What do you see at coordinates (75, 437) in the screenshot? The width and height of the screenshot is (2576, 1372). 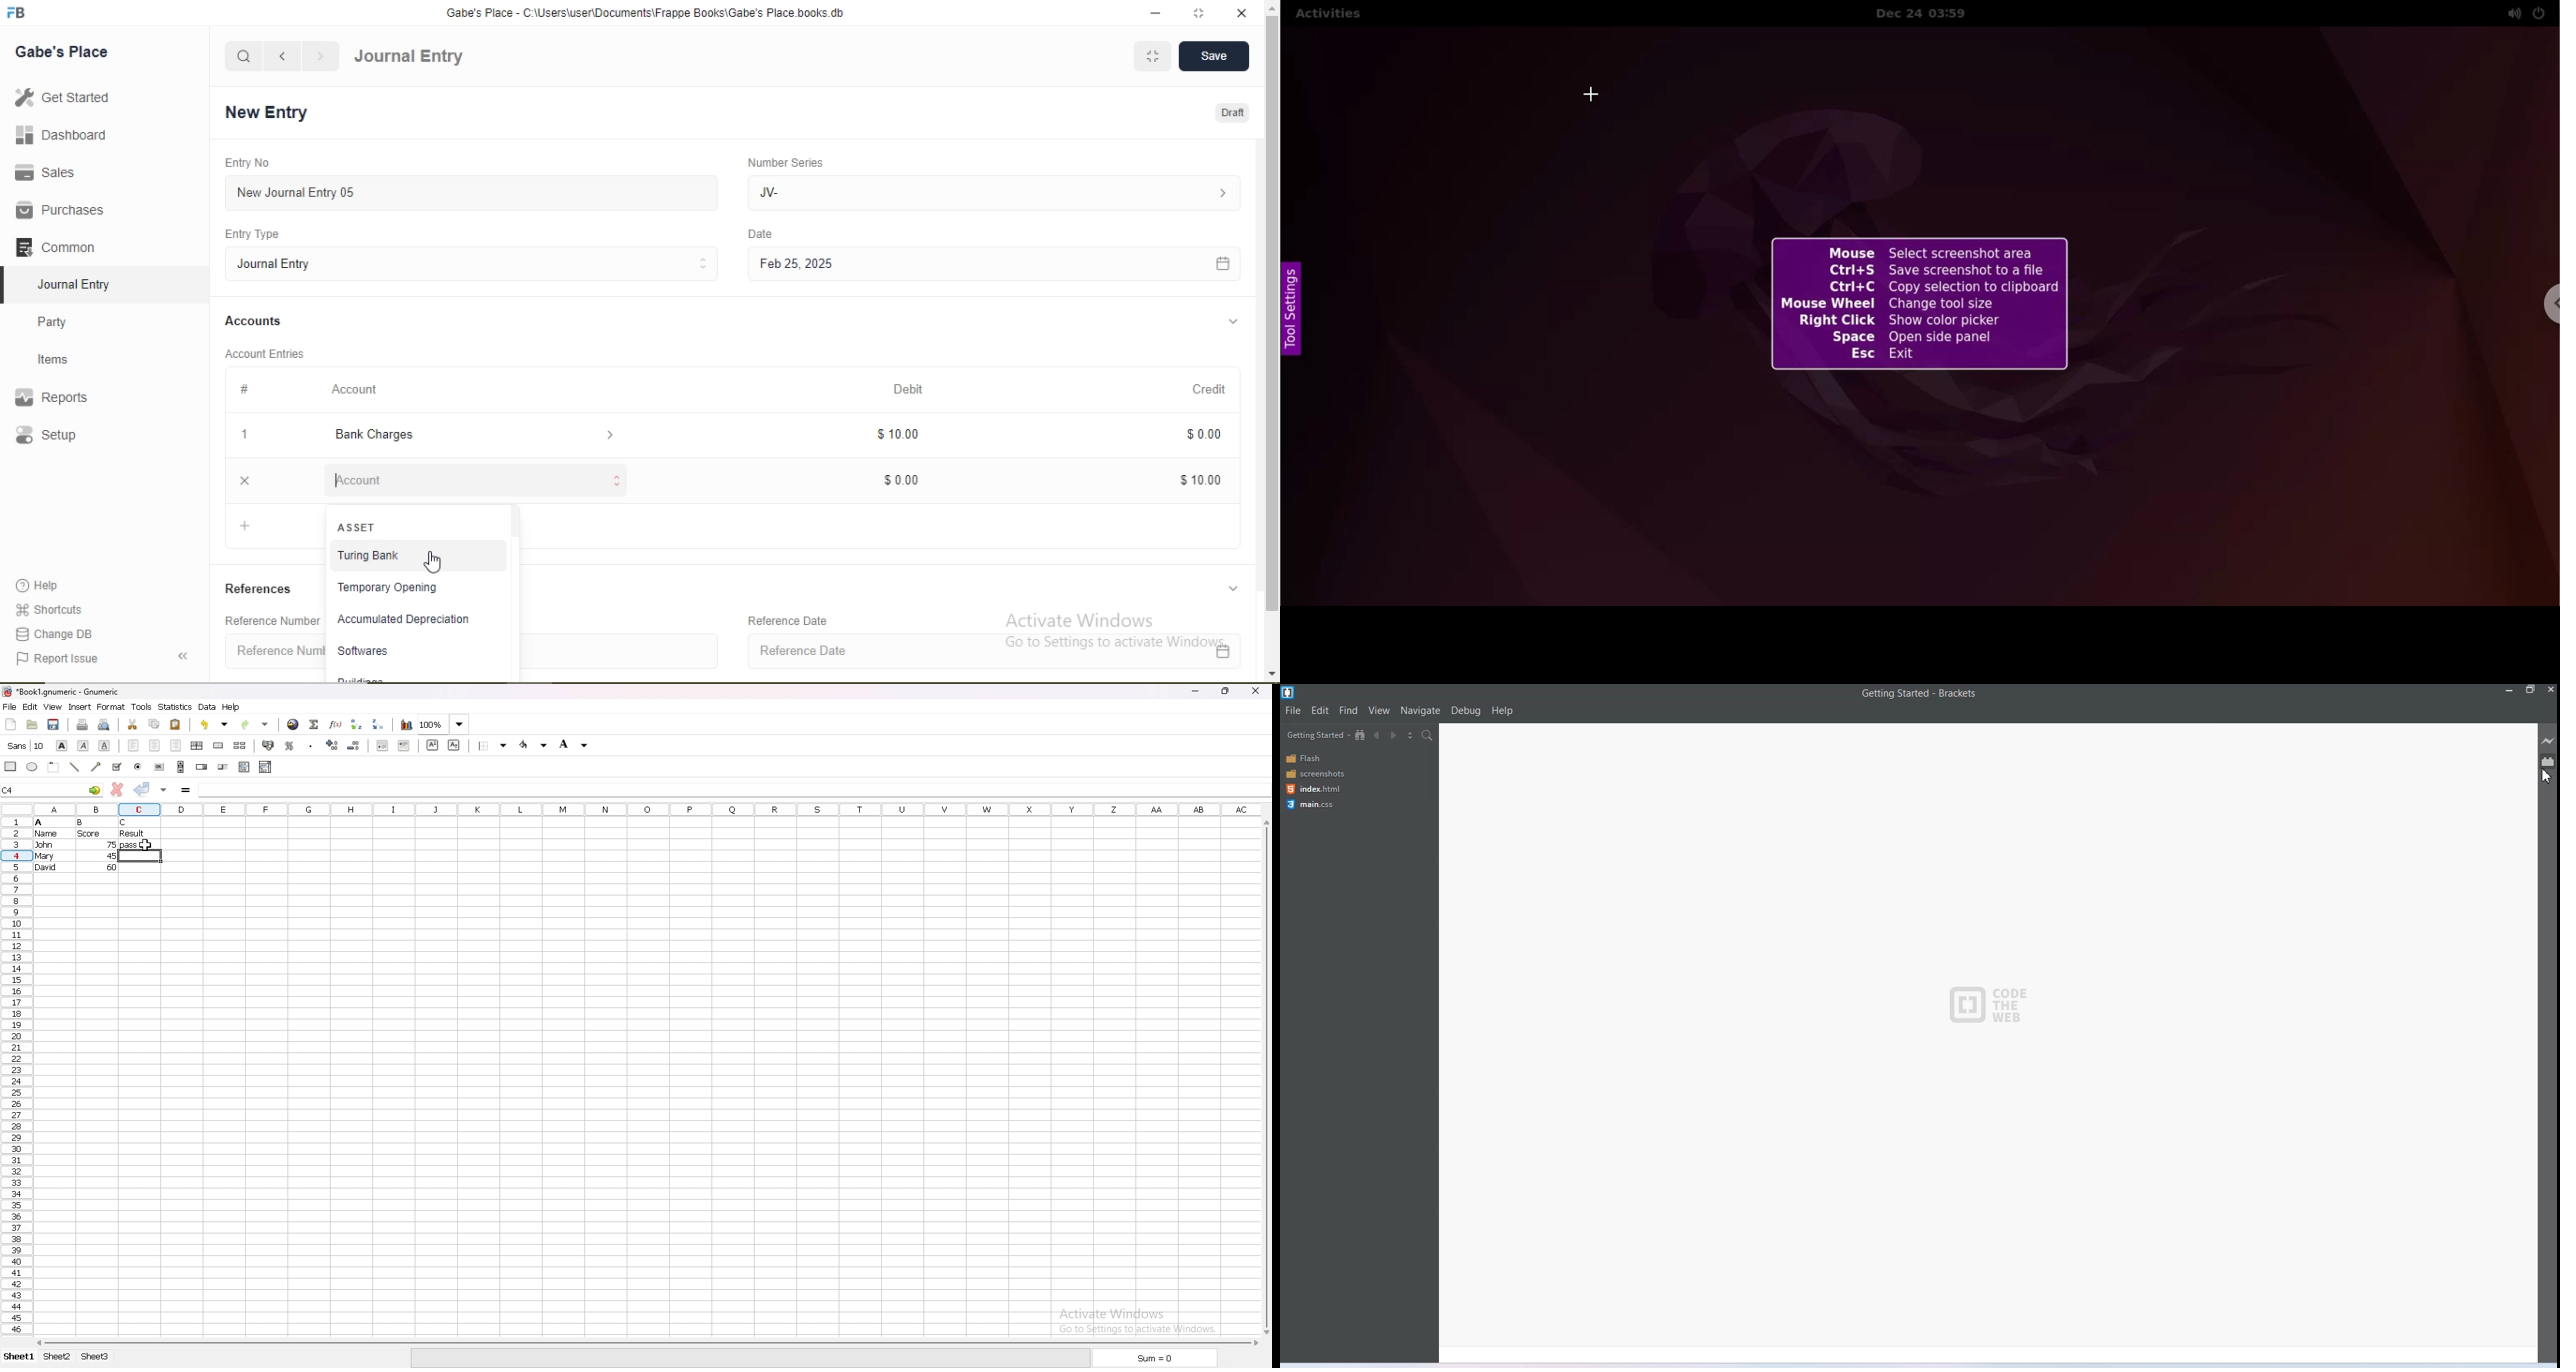 I see `Setup` at bounding box center [75, 437].